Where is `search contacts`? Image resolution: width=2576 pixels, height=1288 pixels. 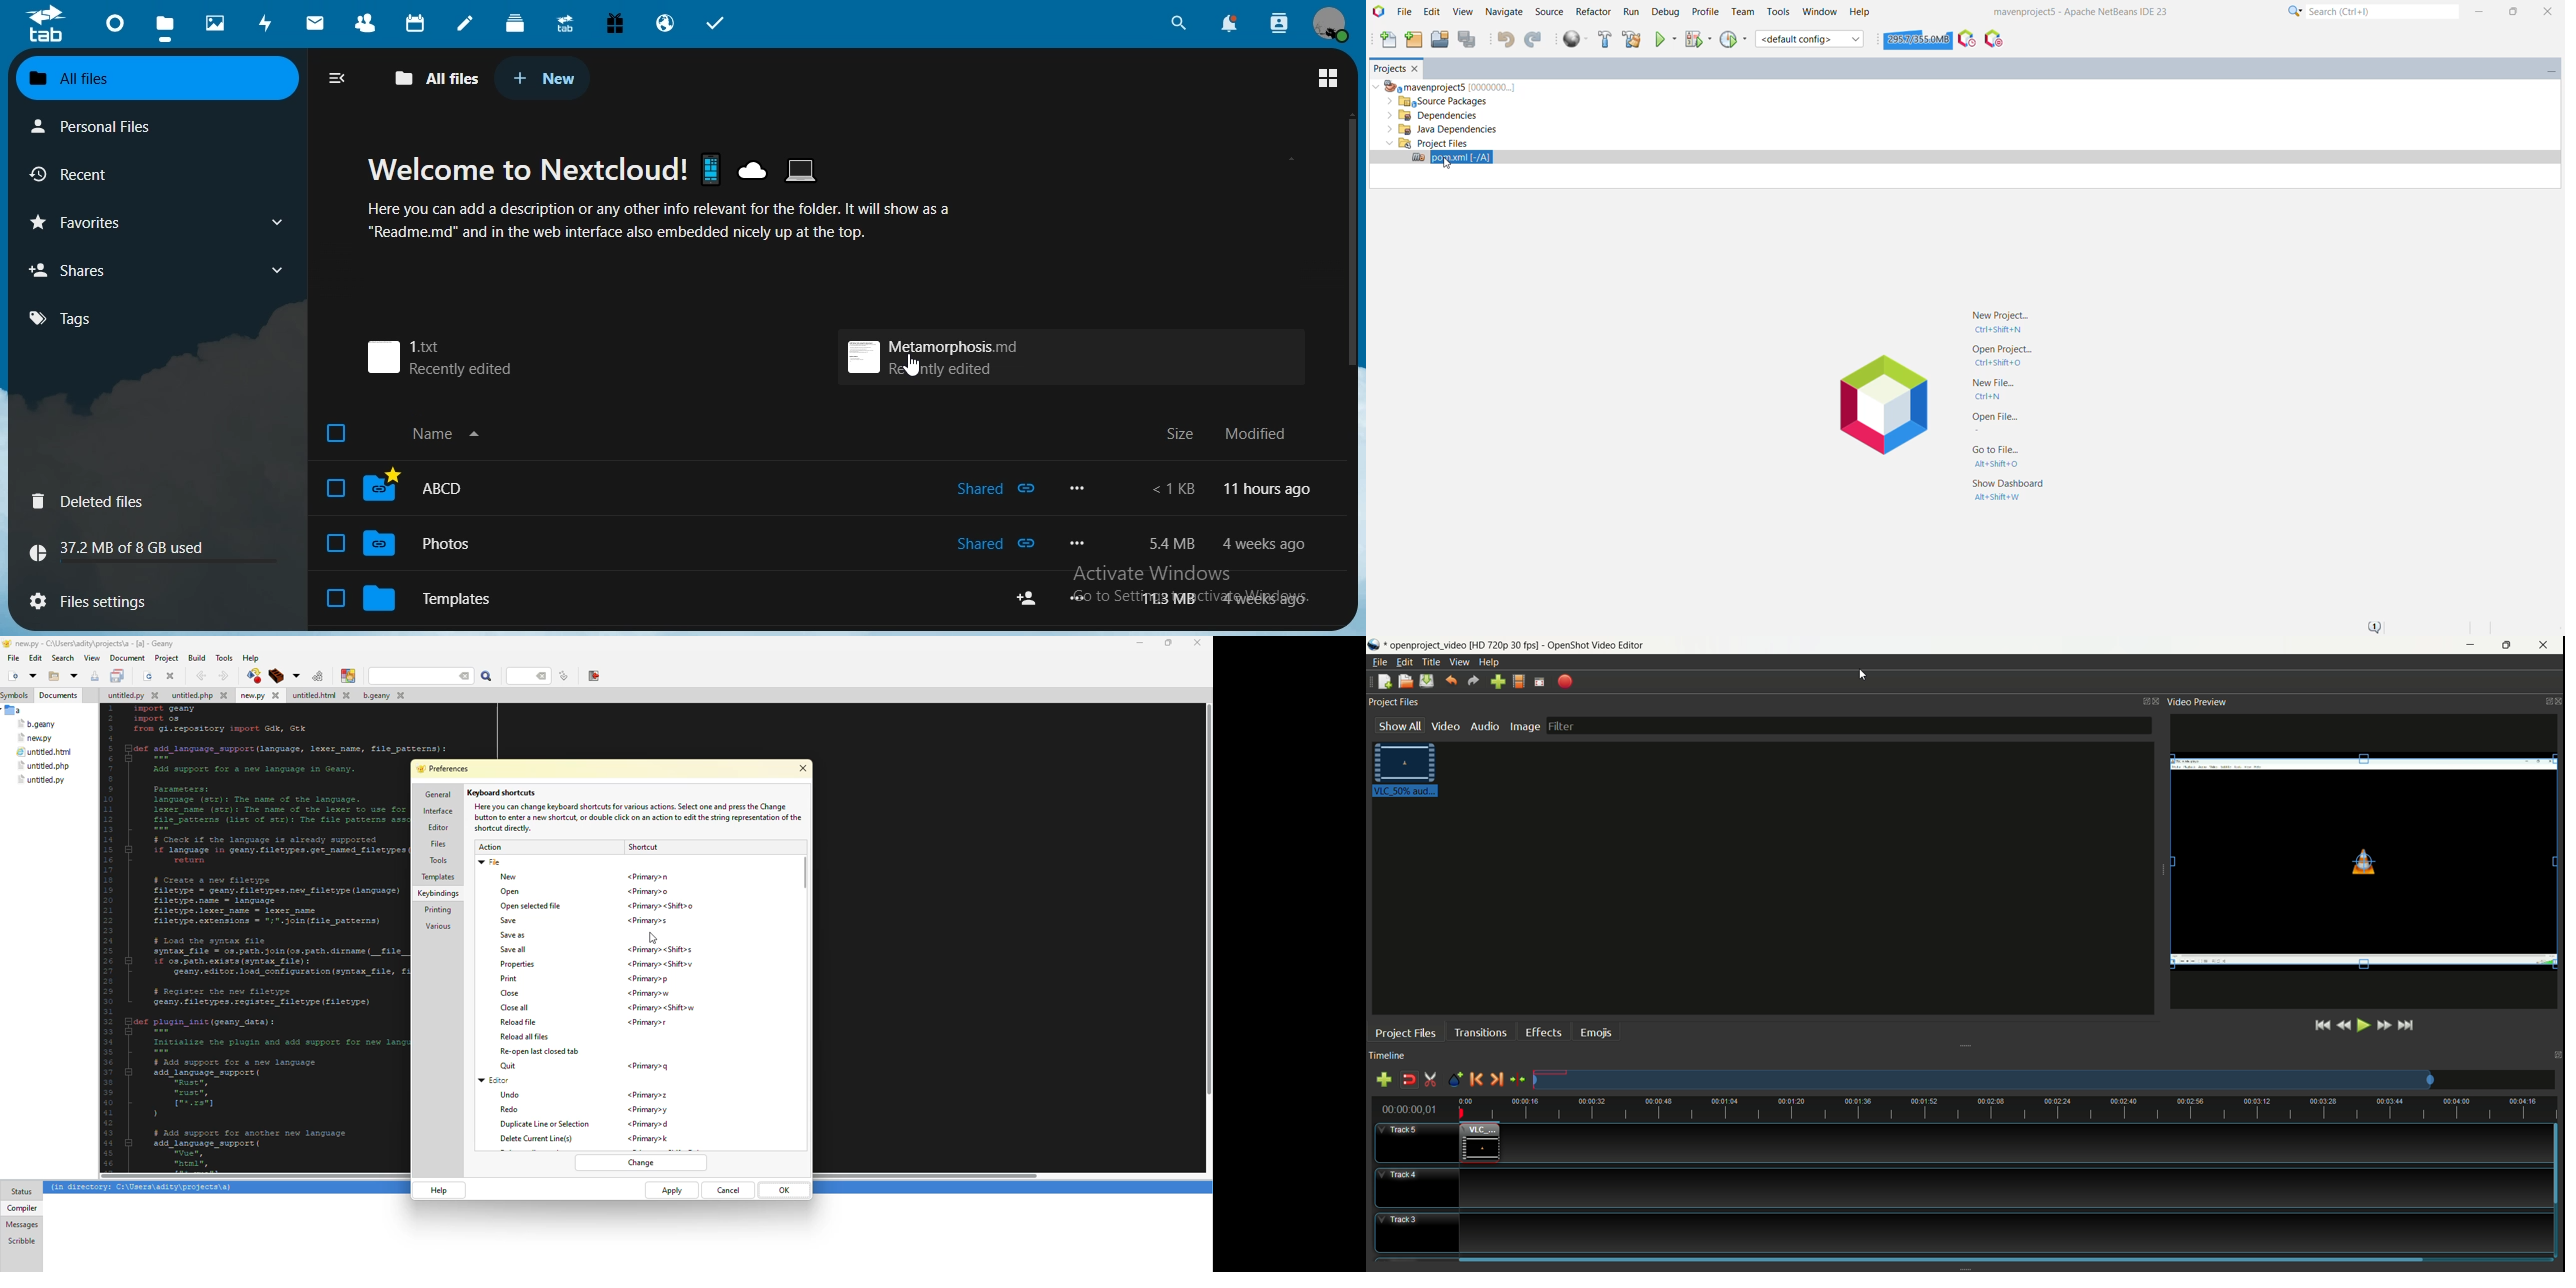
search contacts is located at coordinates (1280, 22).